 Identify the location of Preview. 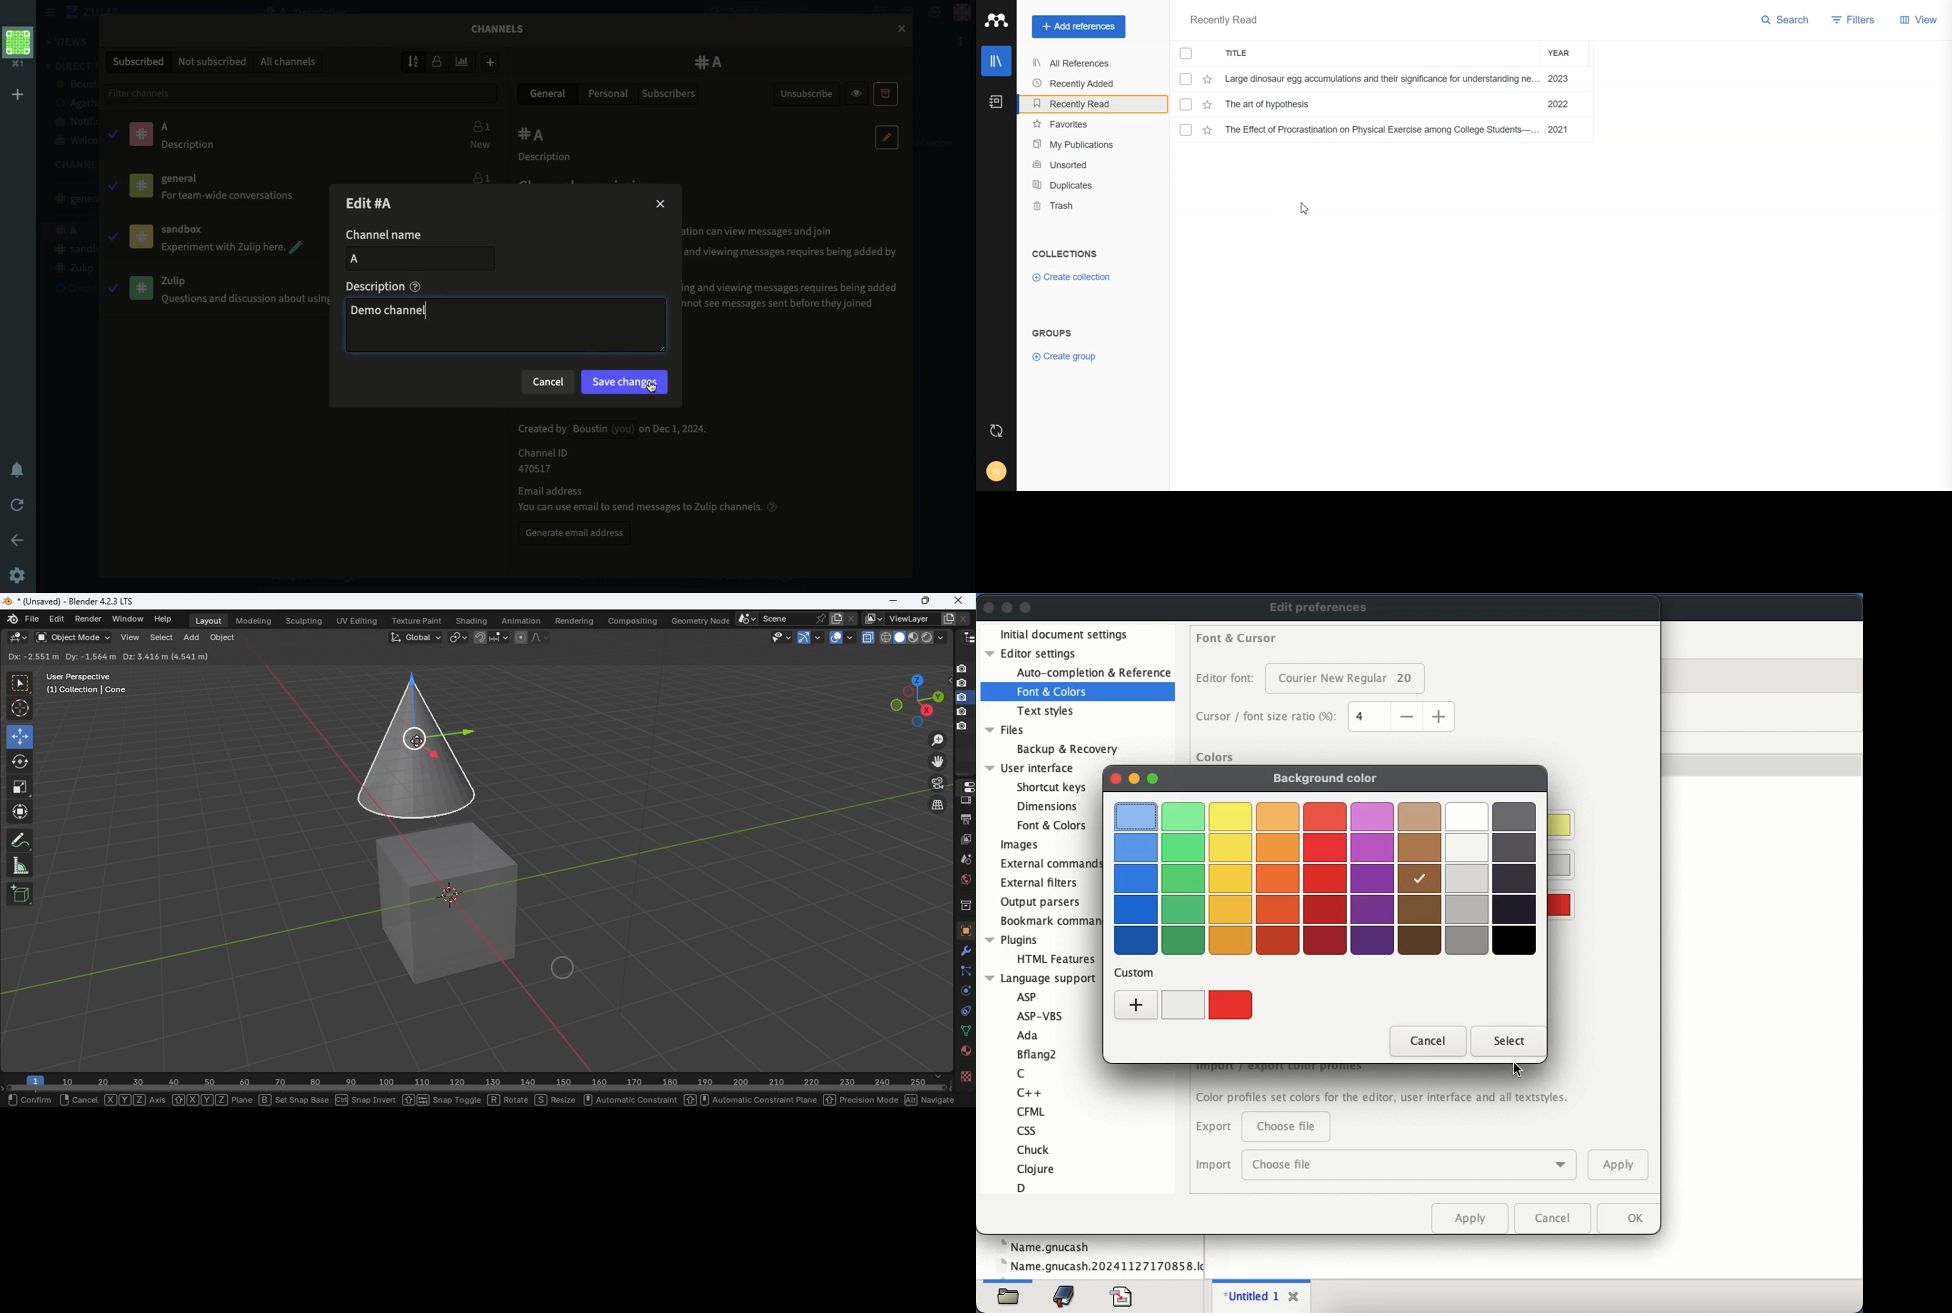
(859, 93).